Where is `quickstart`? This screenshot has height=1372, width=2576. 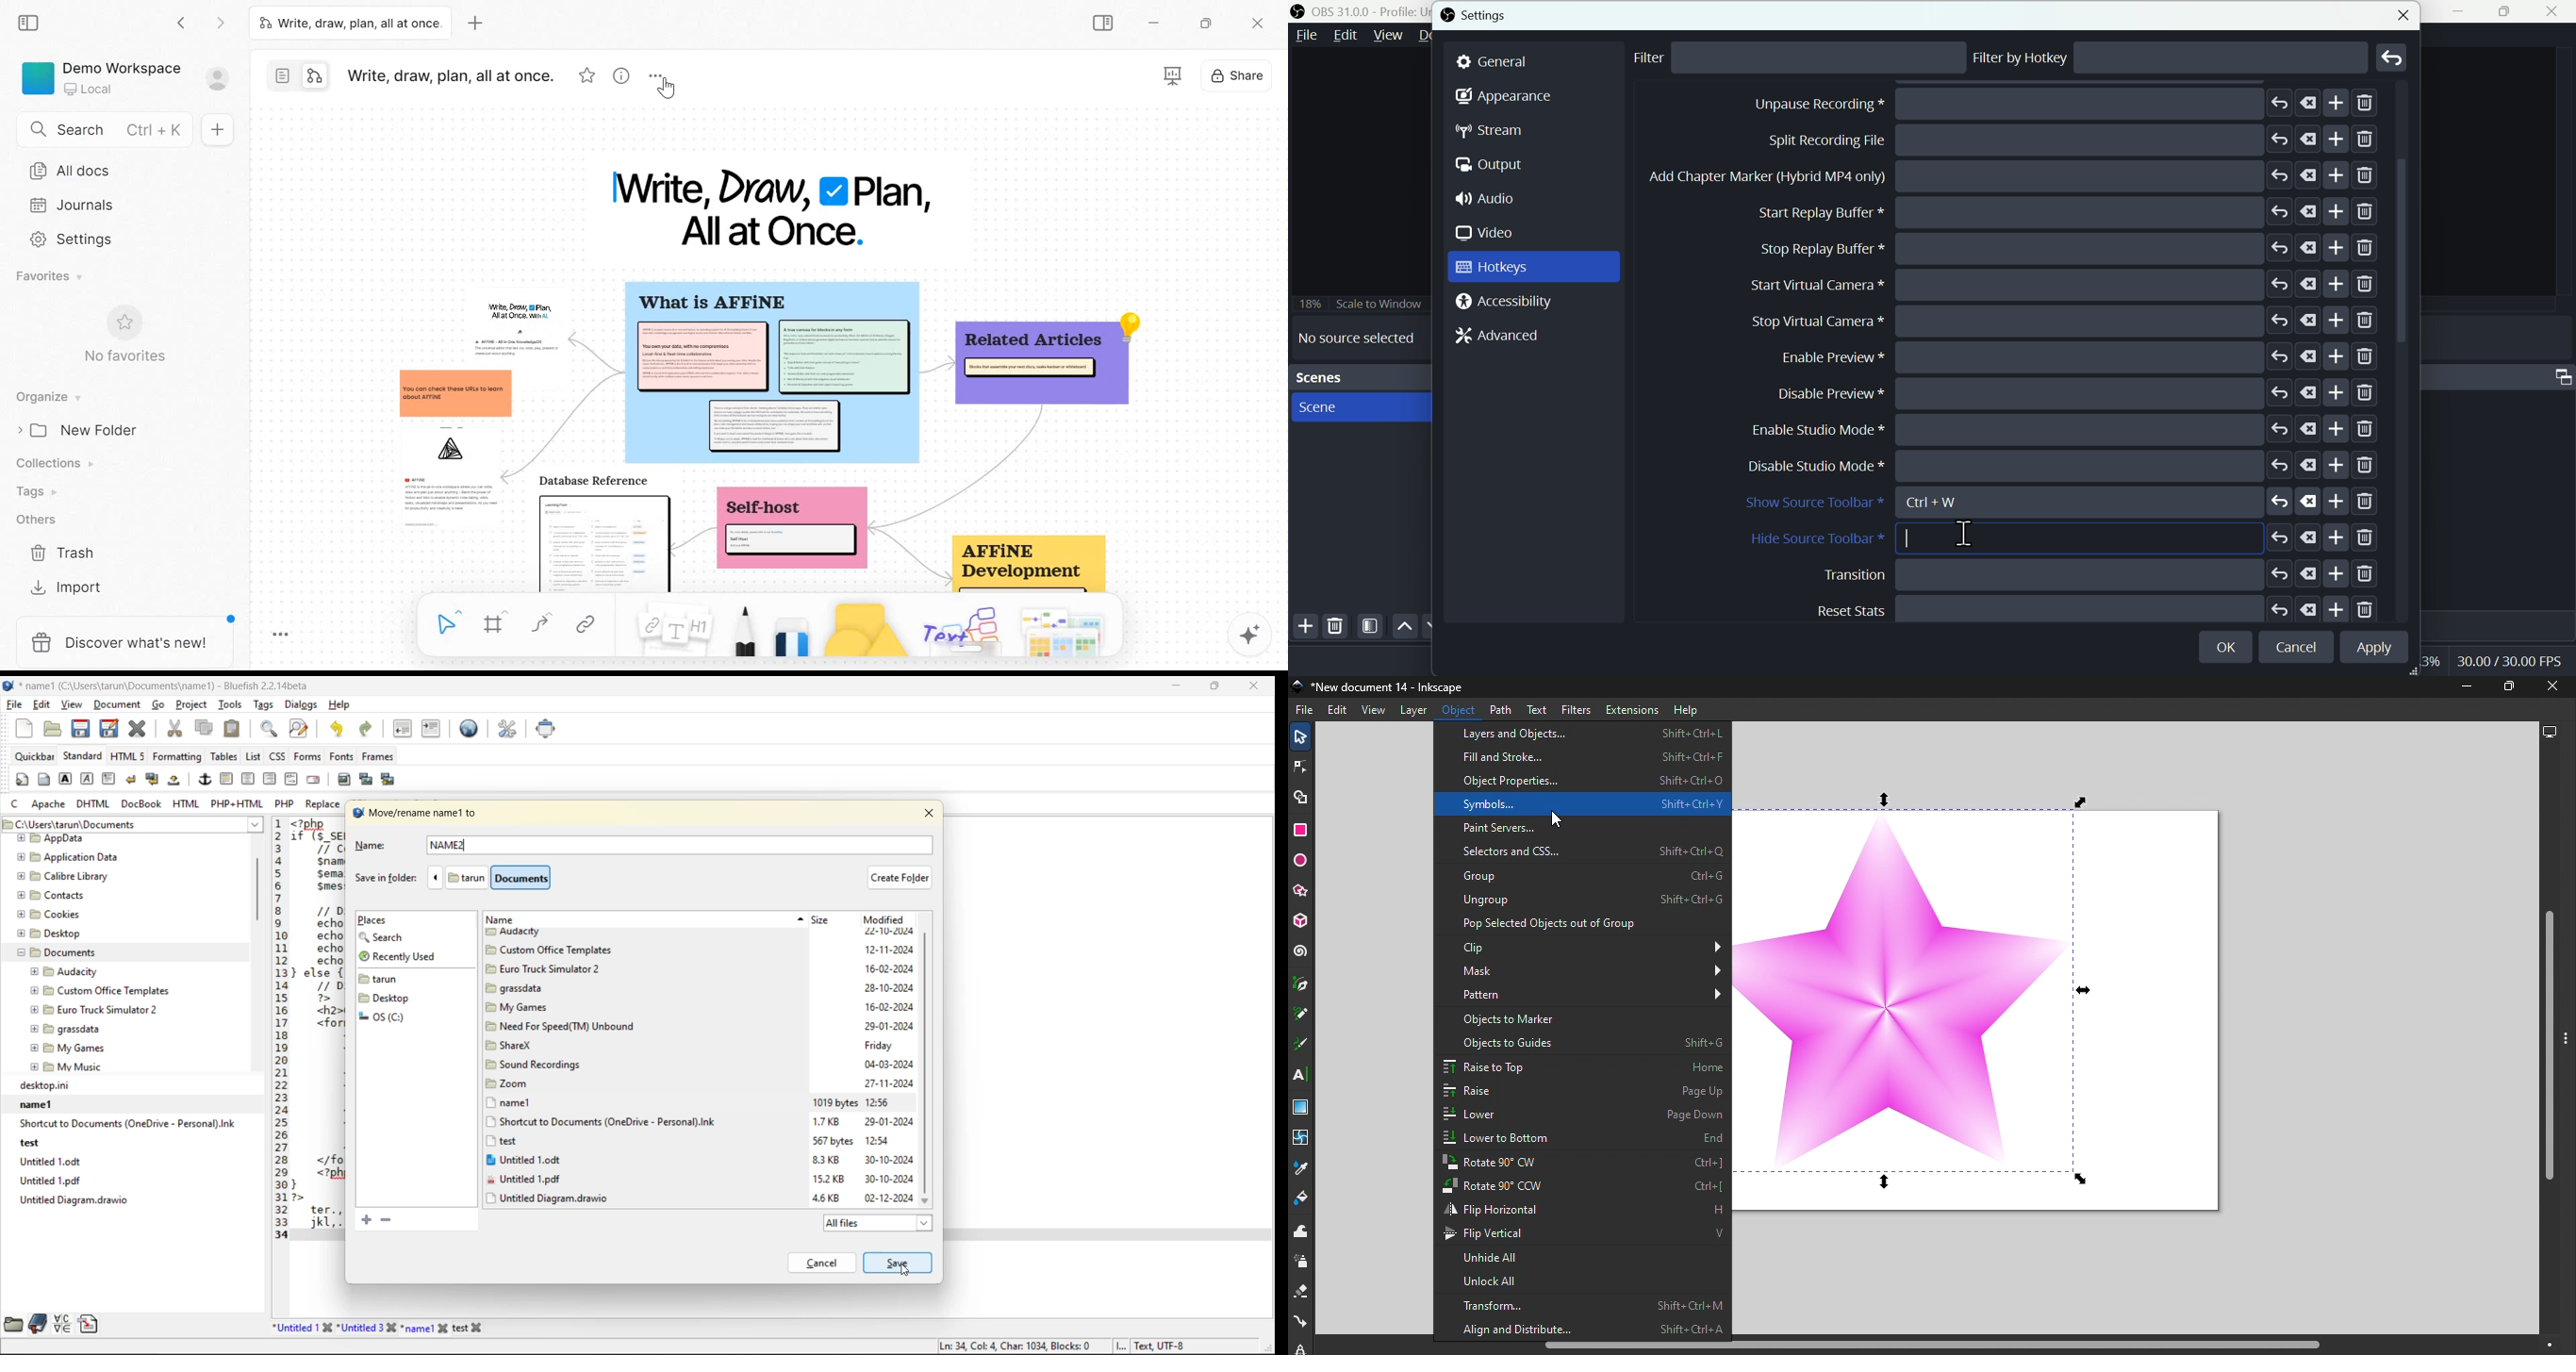
quickstart is located at coordinates (23, 780).